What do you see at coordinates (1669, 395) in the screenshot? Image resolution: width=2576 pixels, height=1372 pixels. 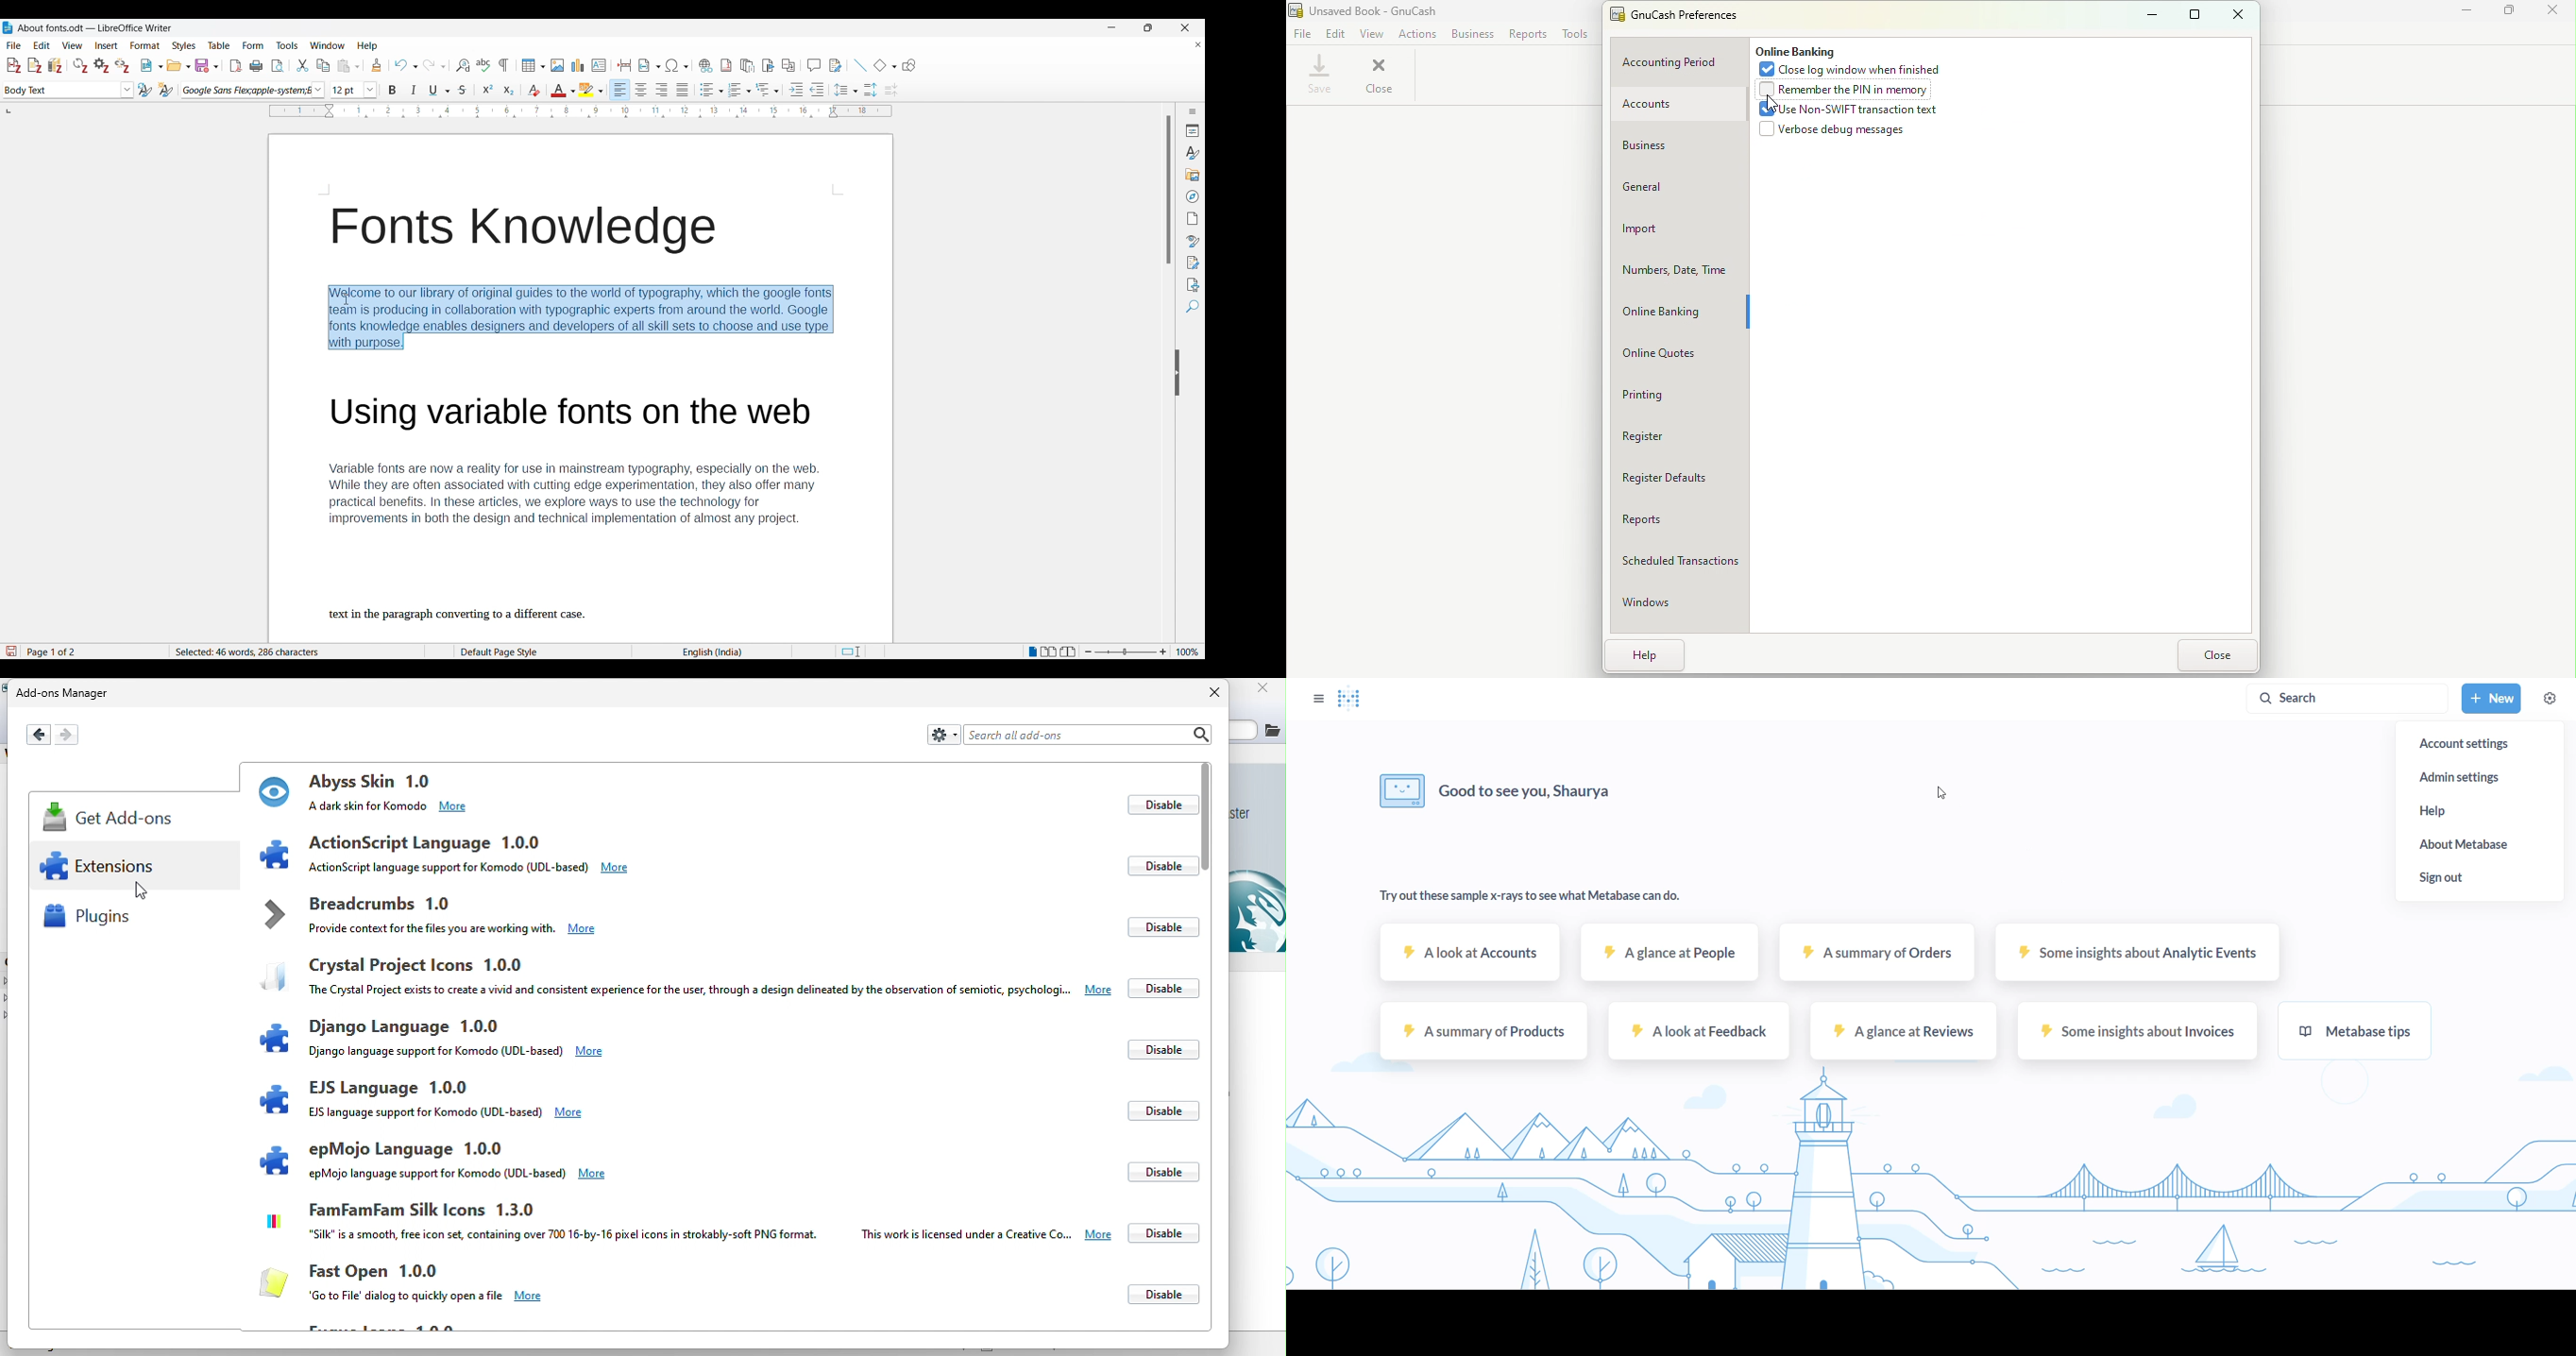 I see `Printing` at bounding box center [1669, 395].